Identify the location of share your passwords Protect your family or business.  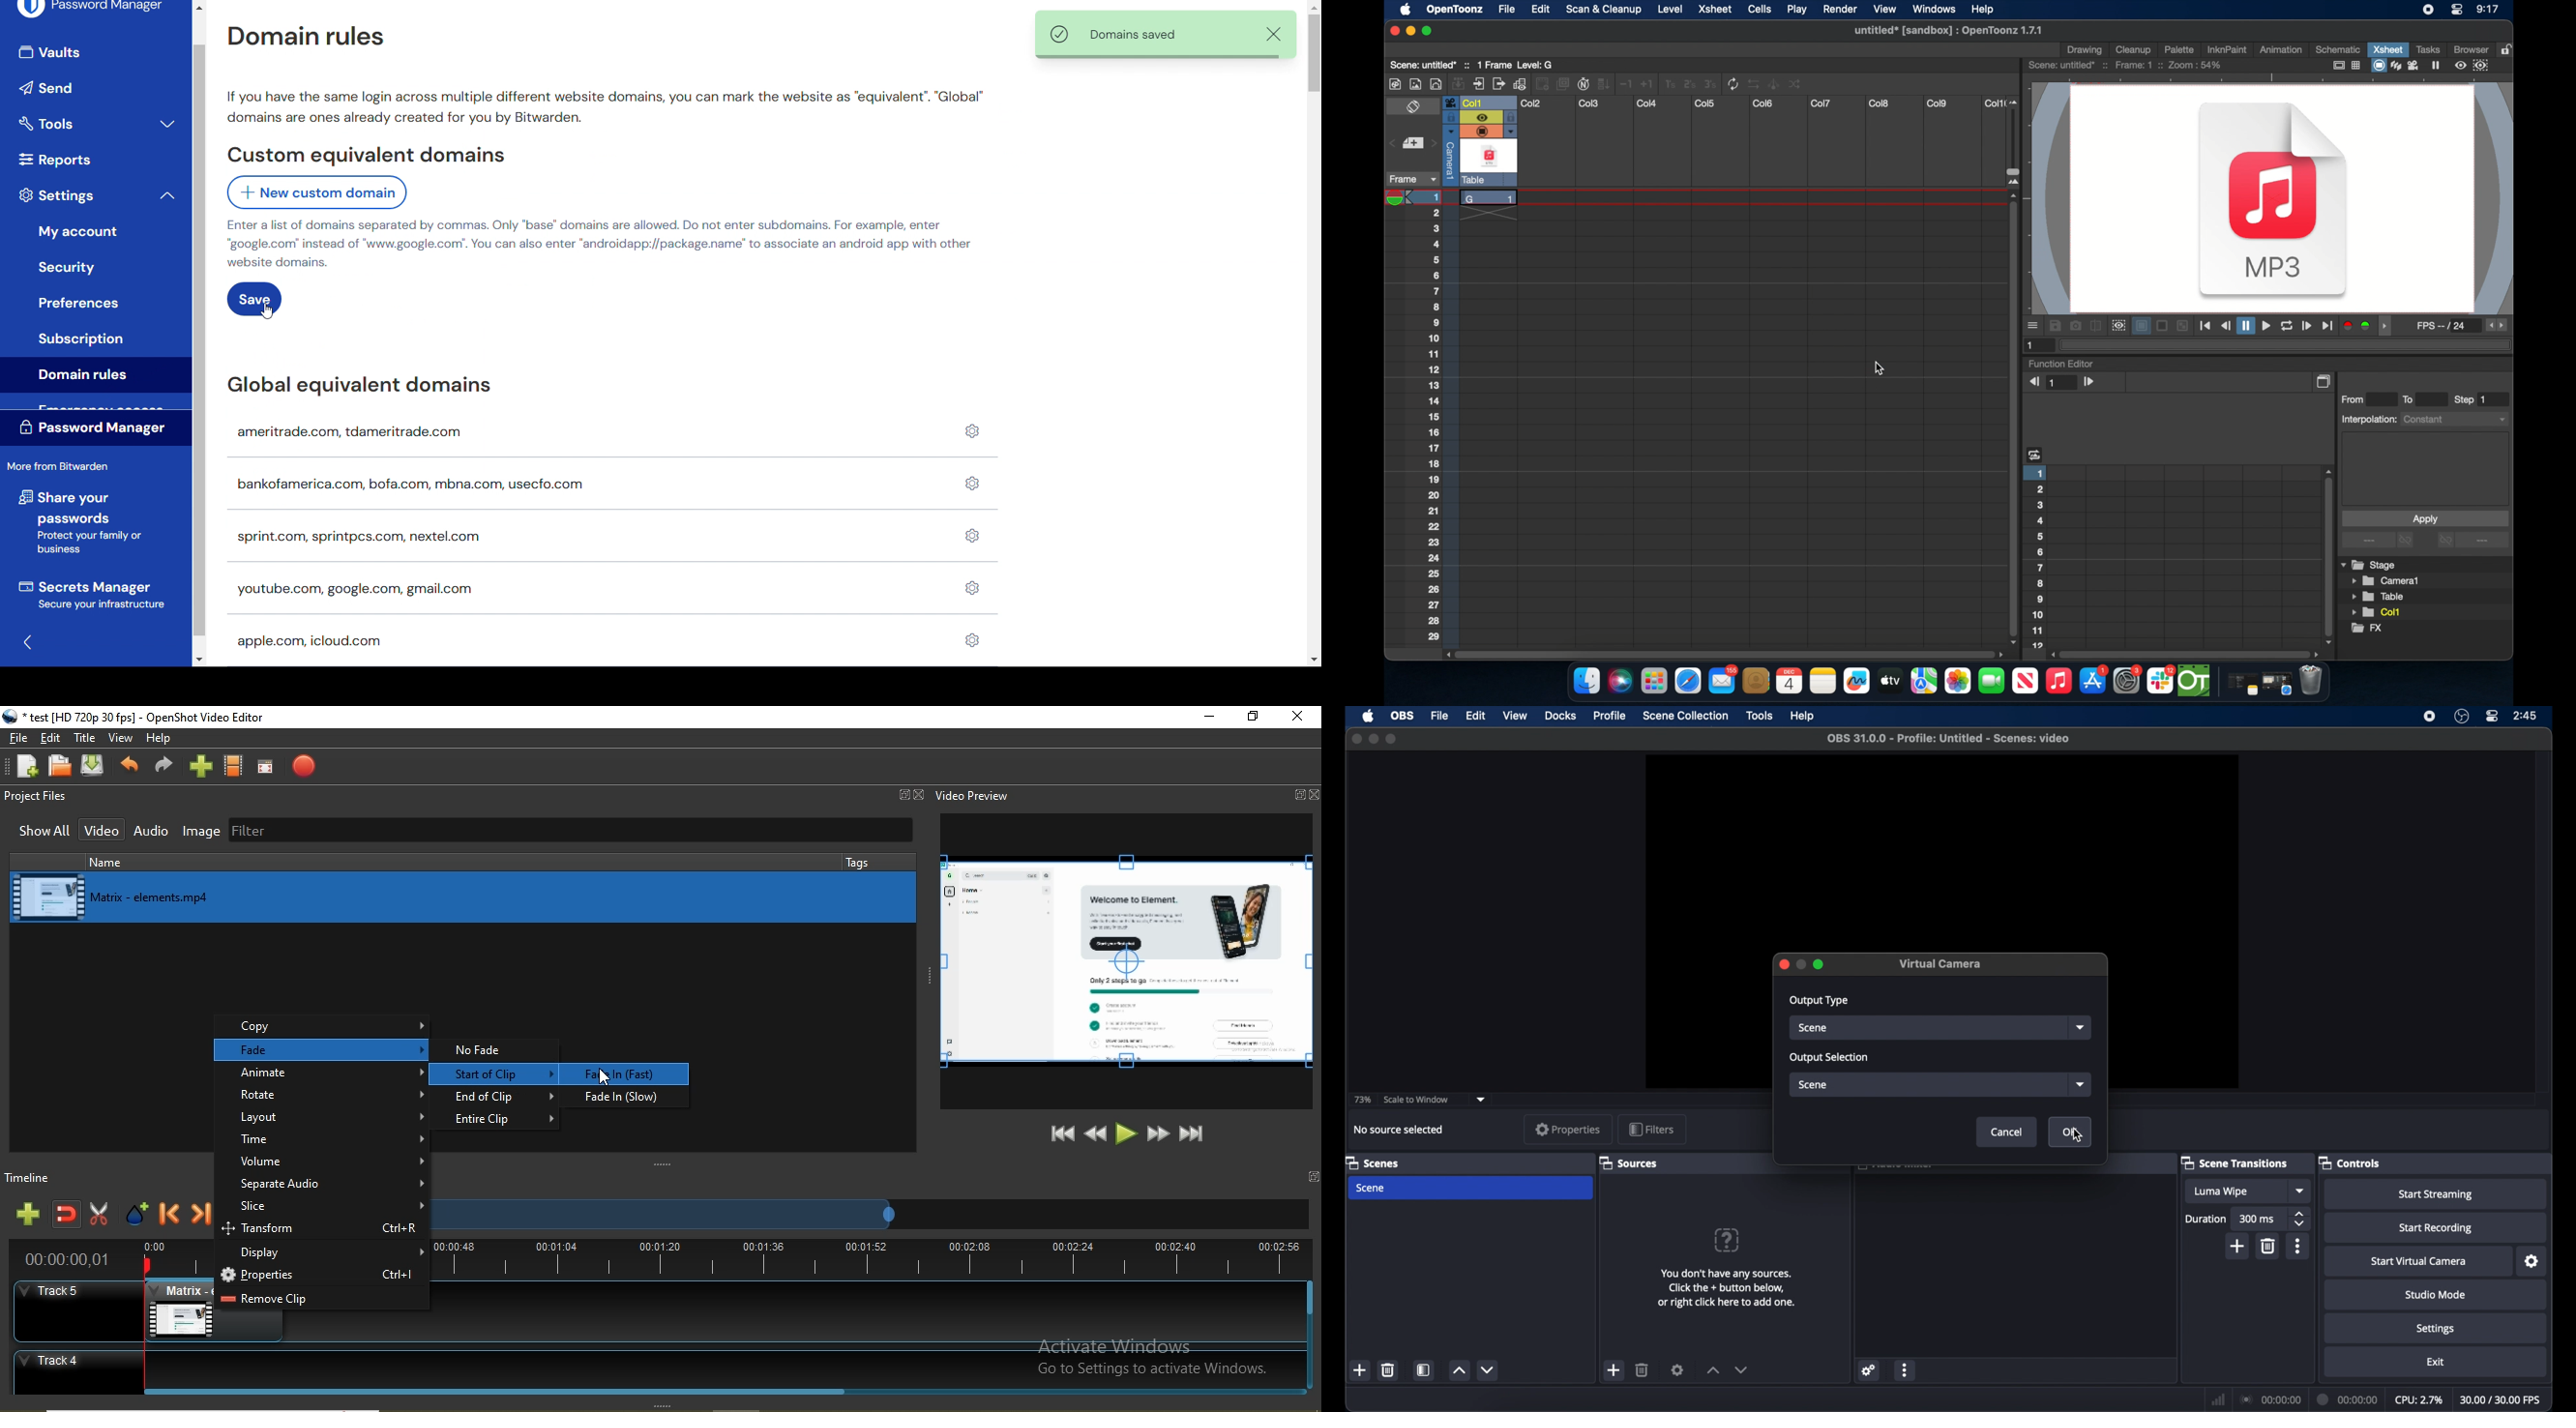
(78, 524).